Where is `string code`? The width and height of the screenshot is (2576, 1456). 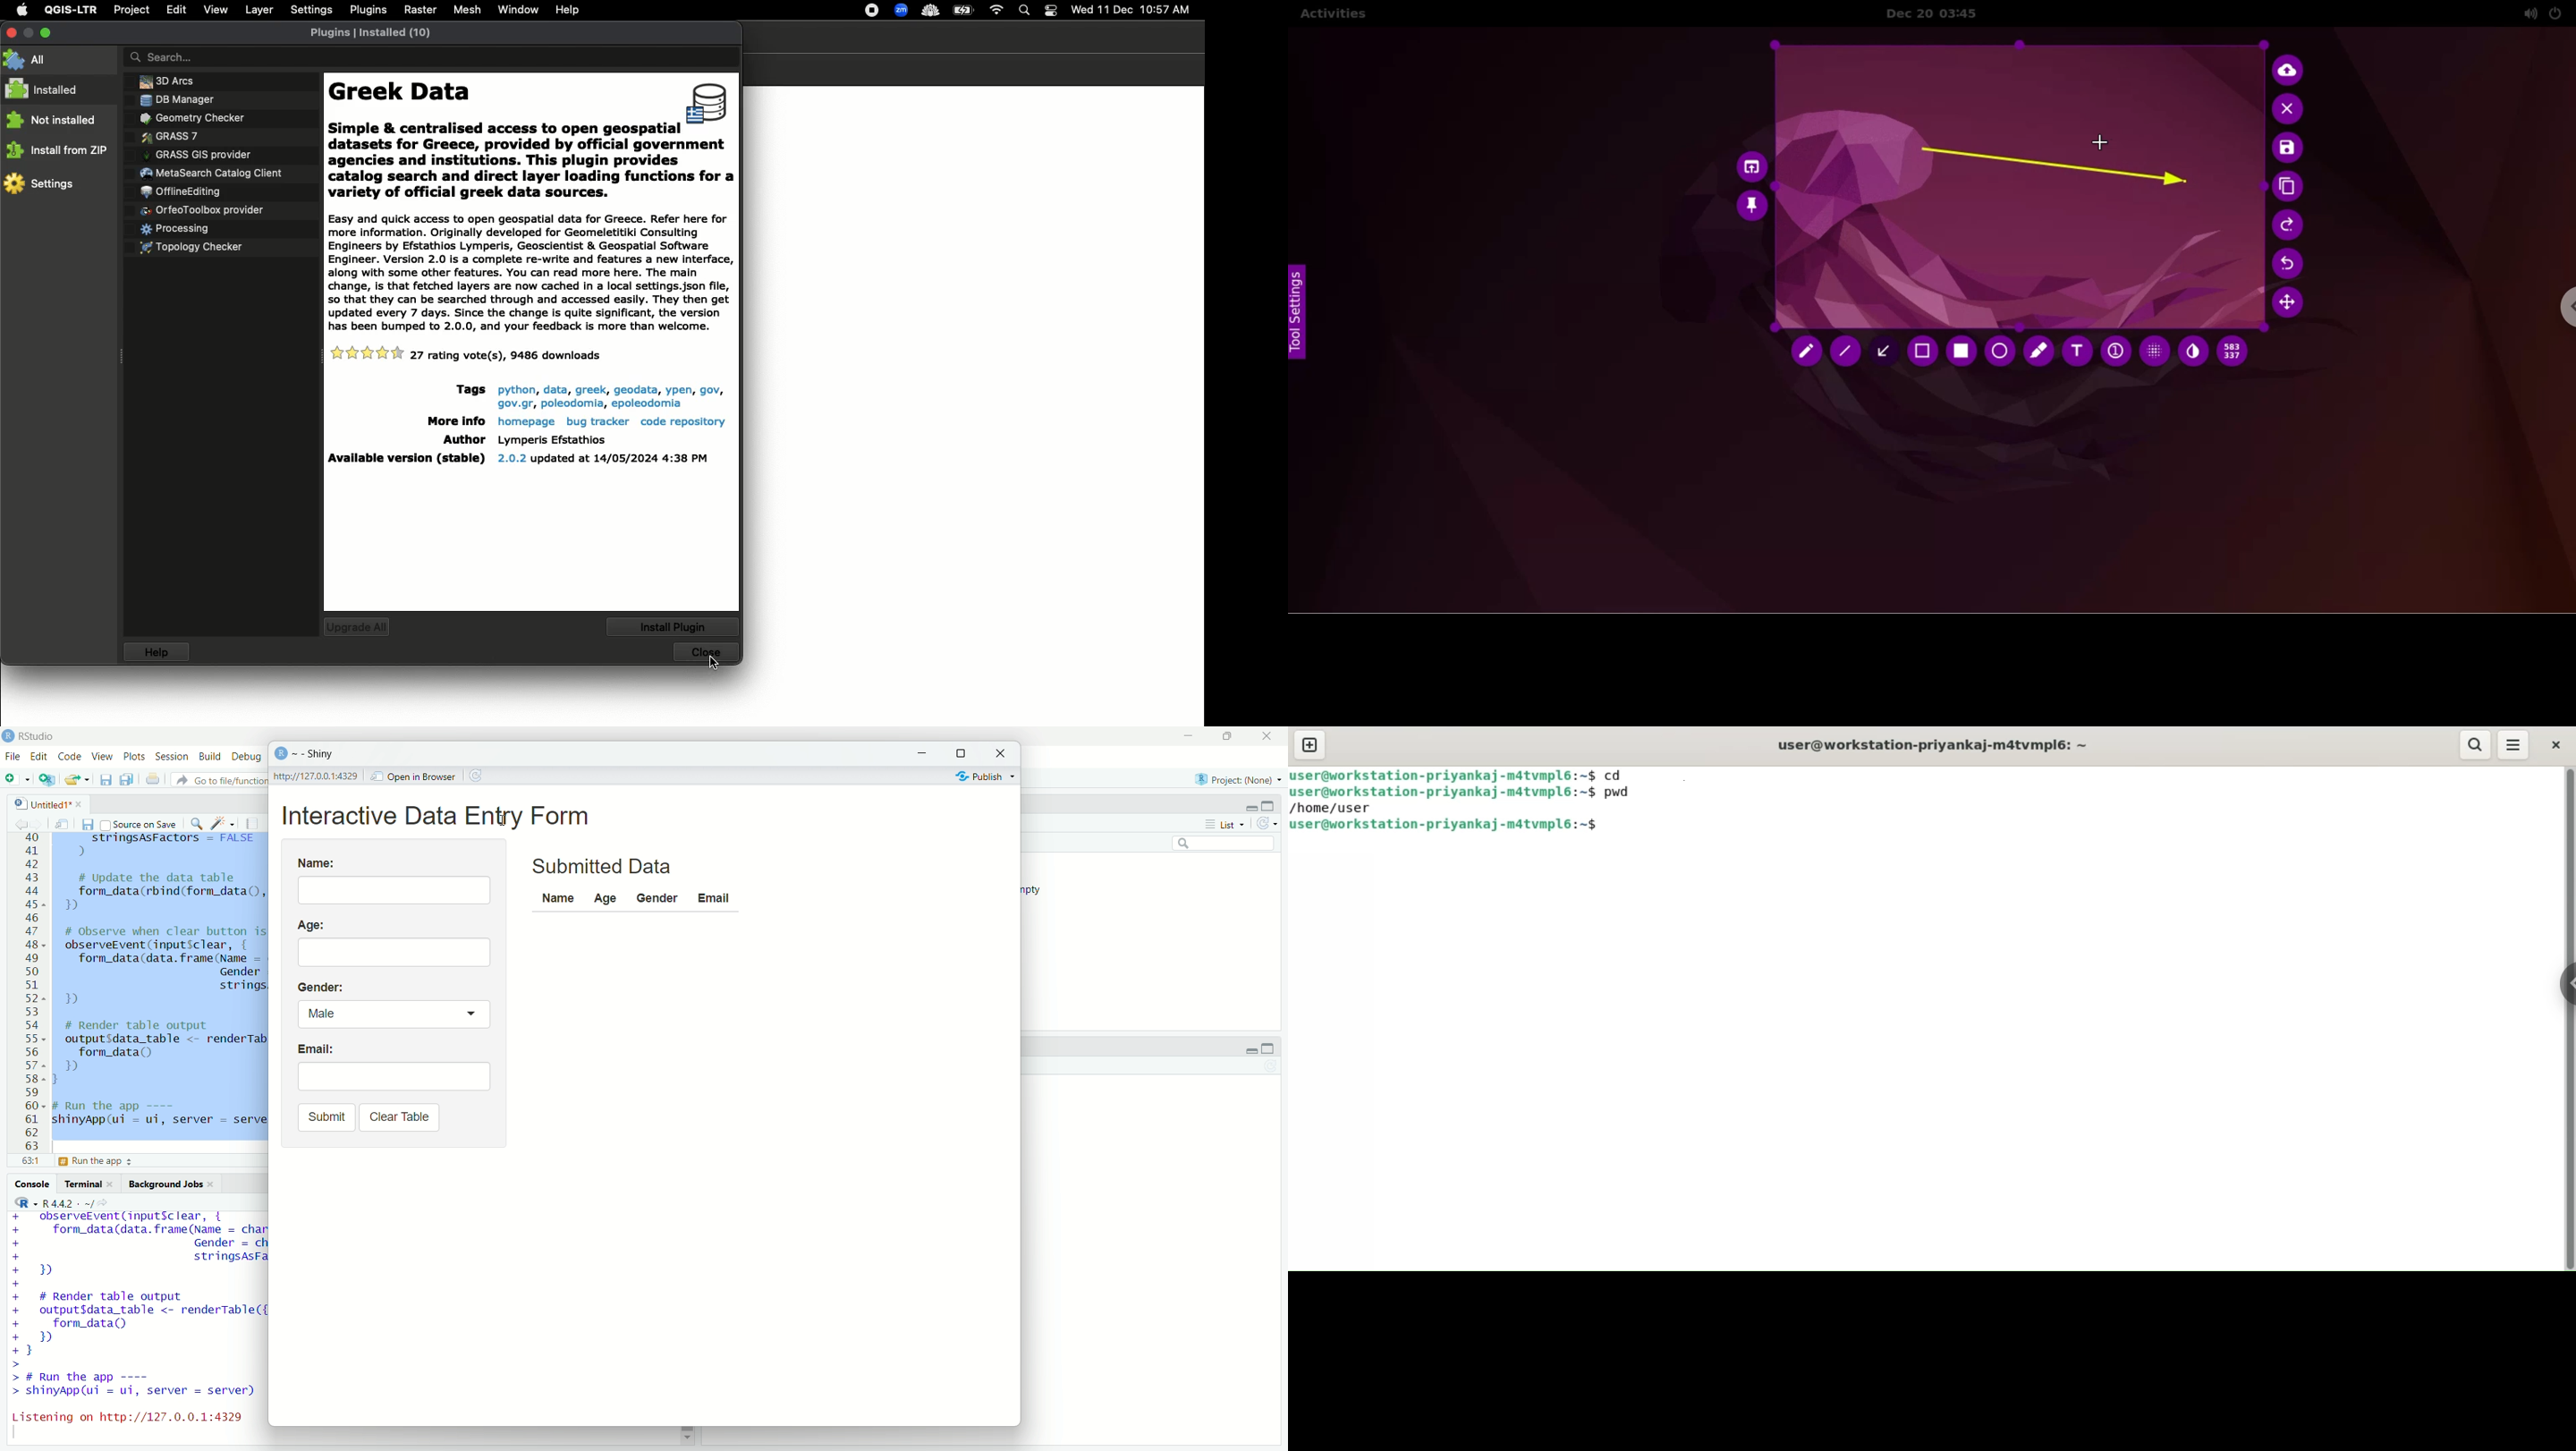 string code is located at coordinates (165, 845).